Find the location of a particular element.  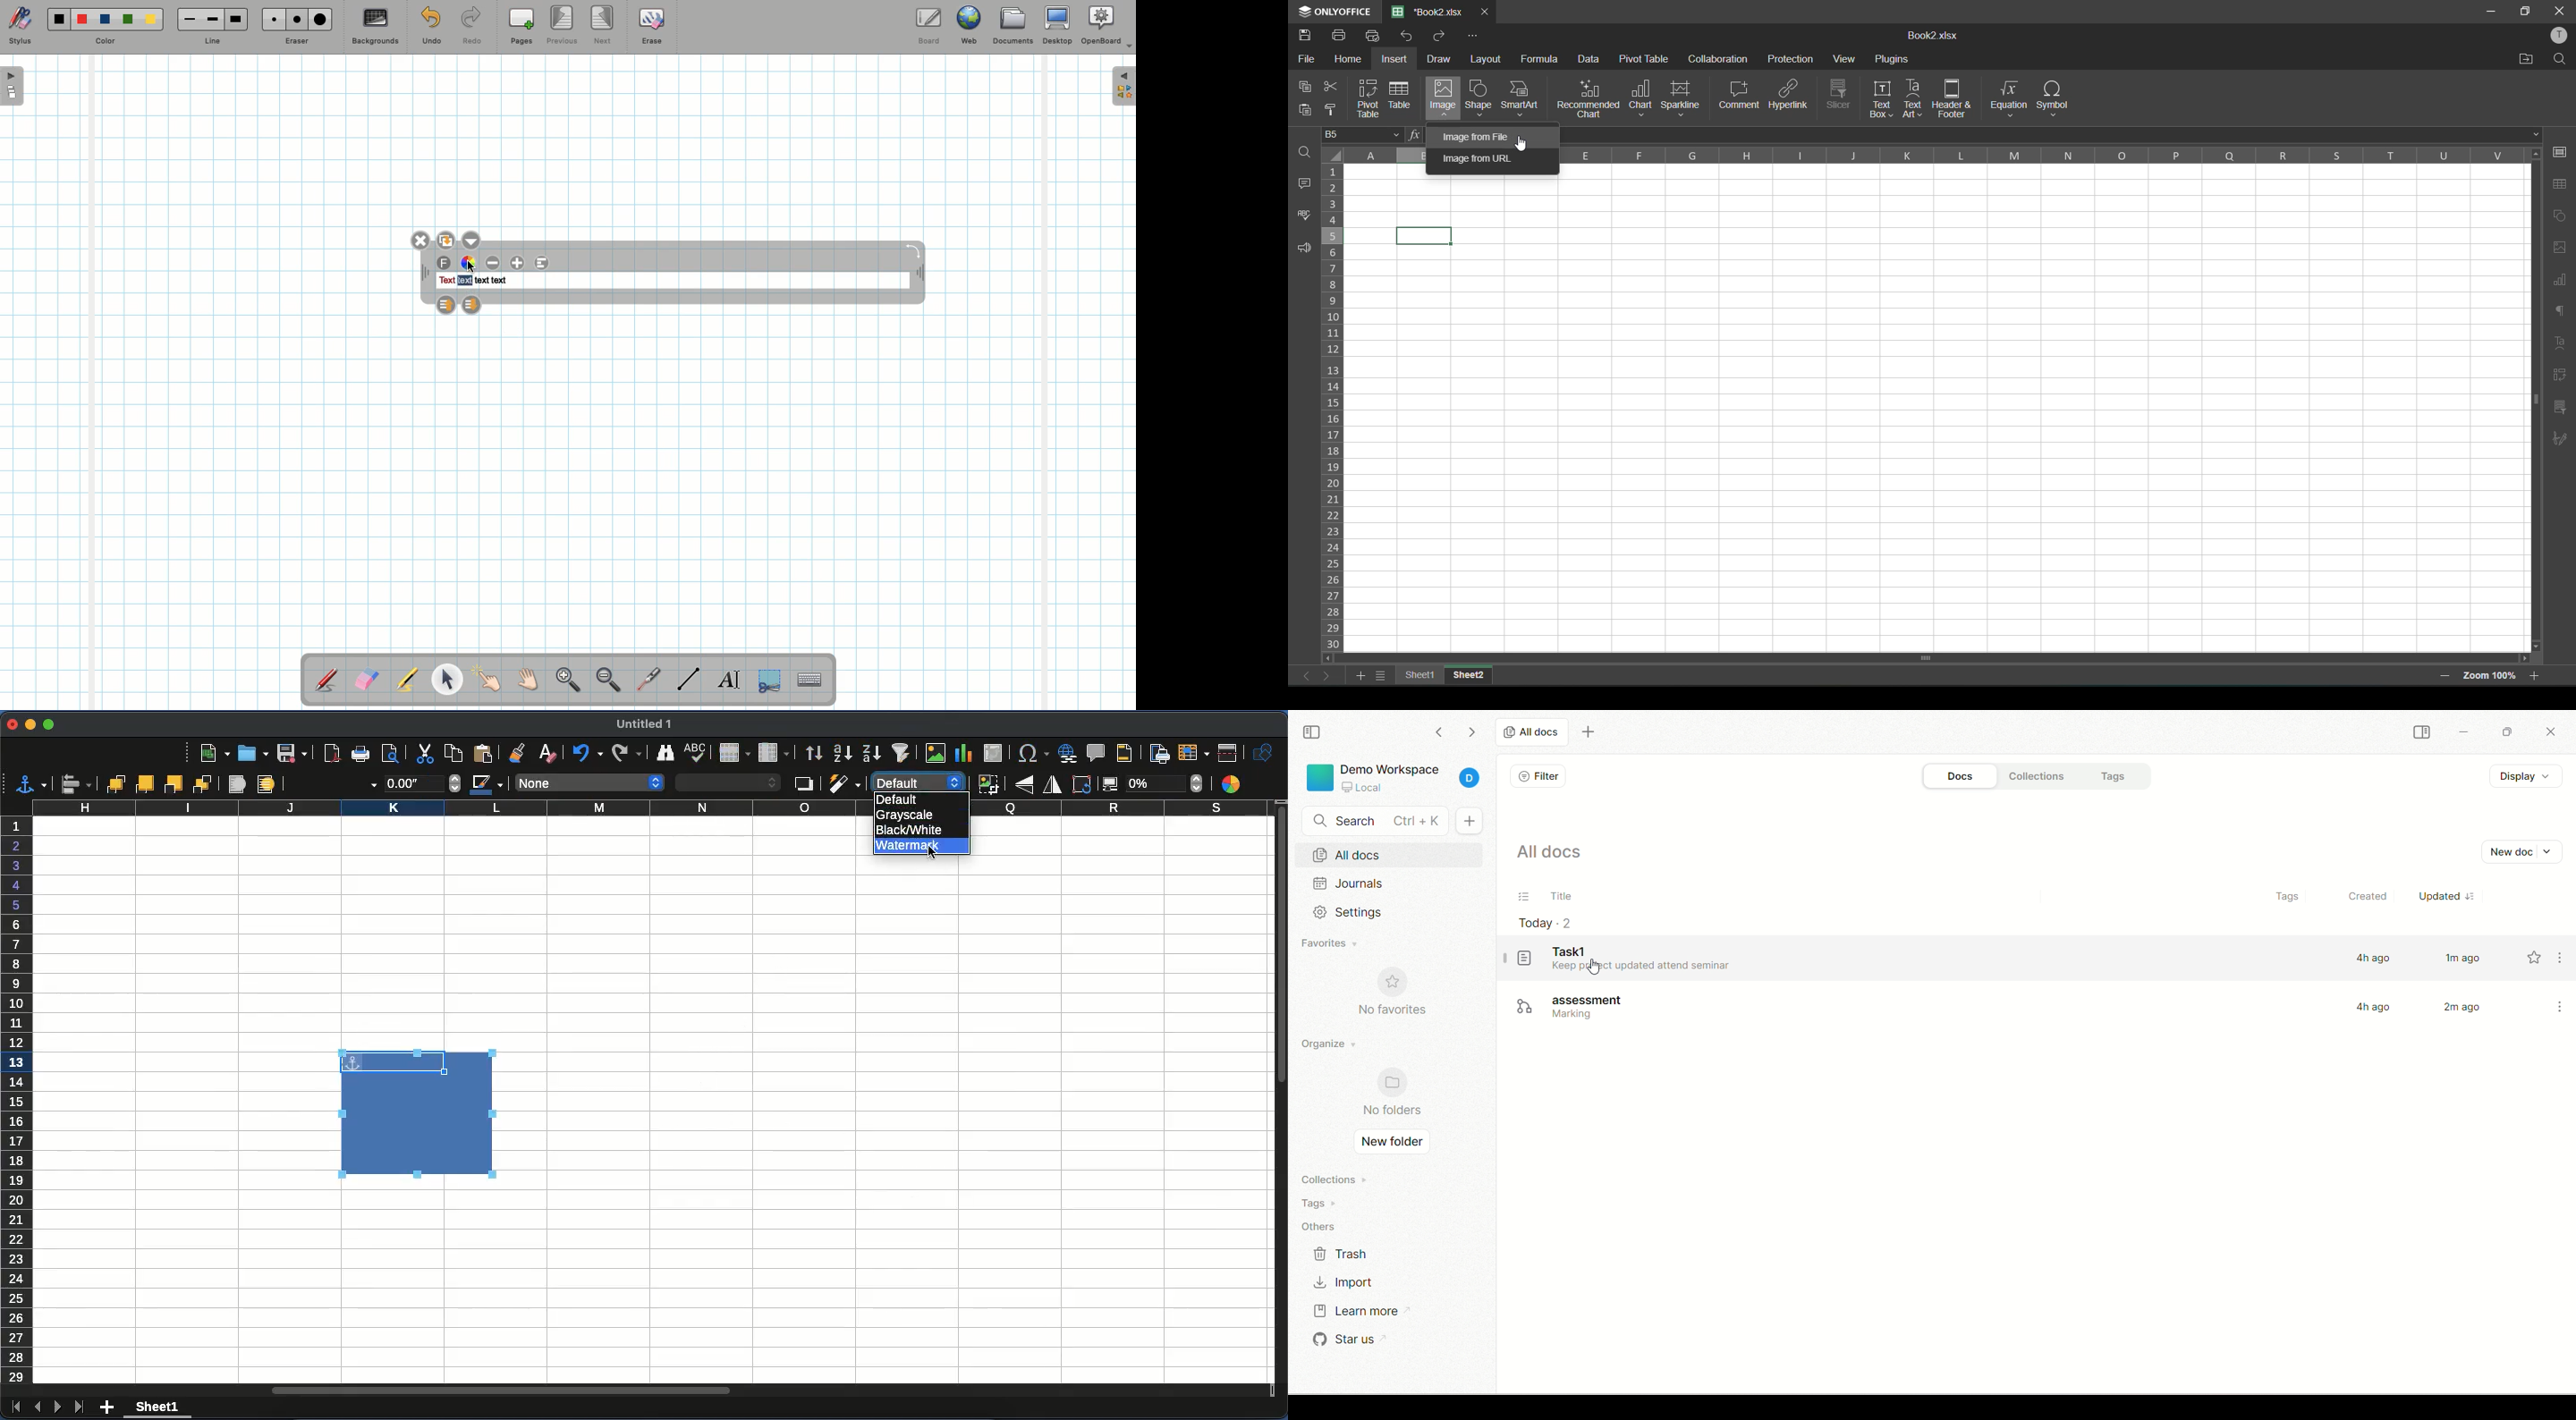

symbol is located at coordinates (2052, 99).